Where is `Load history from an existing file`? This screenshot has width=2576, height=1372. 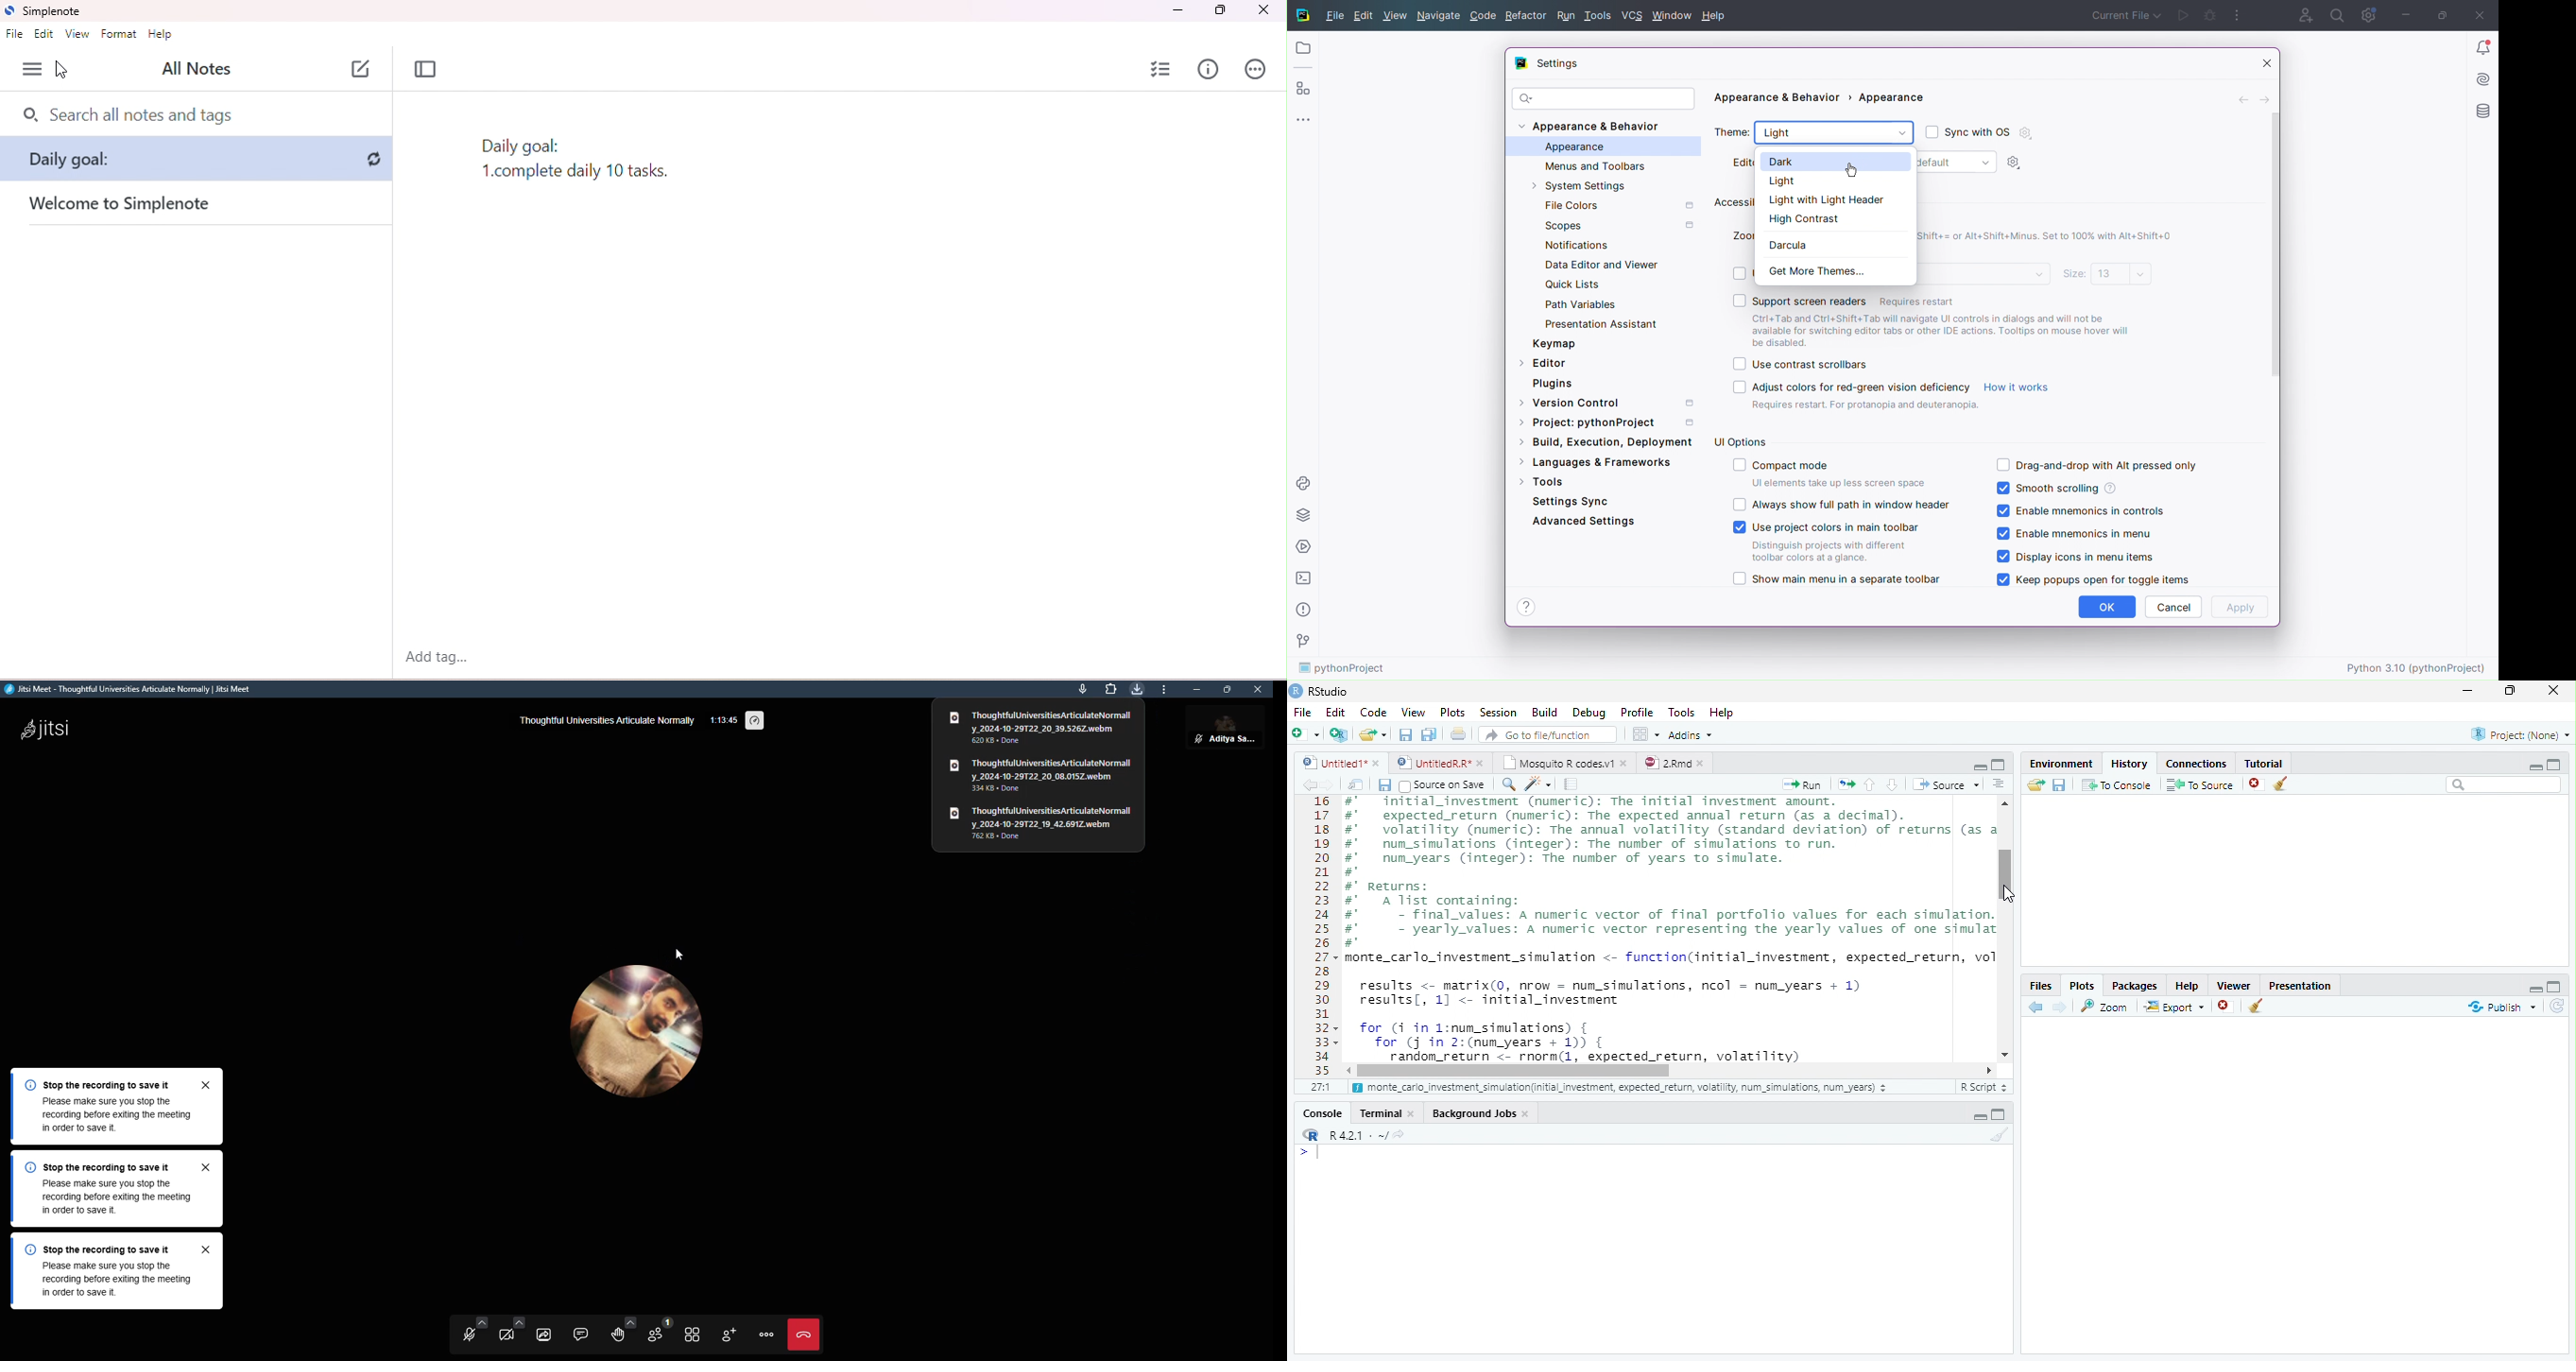 Load history from an existing file is located at coordinates (2035, 785).